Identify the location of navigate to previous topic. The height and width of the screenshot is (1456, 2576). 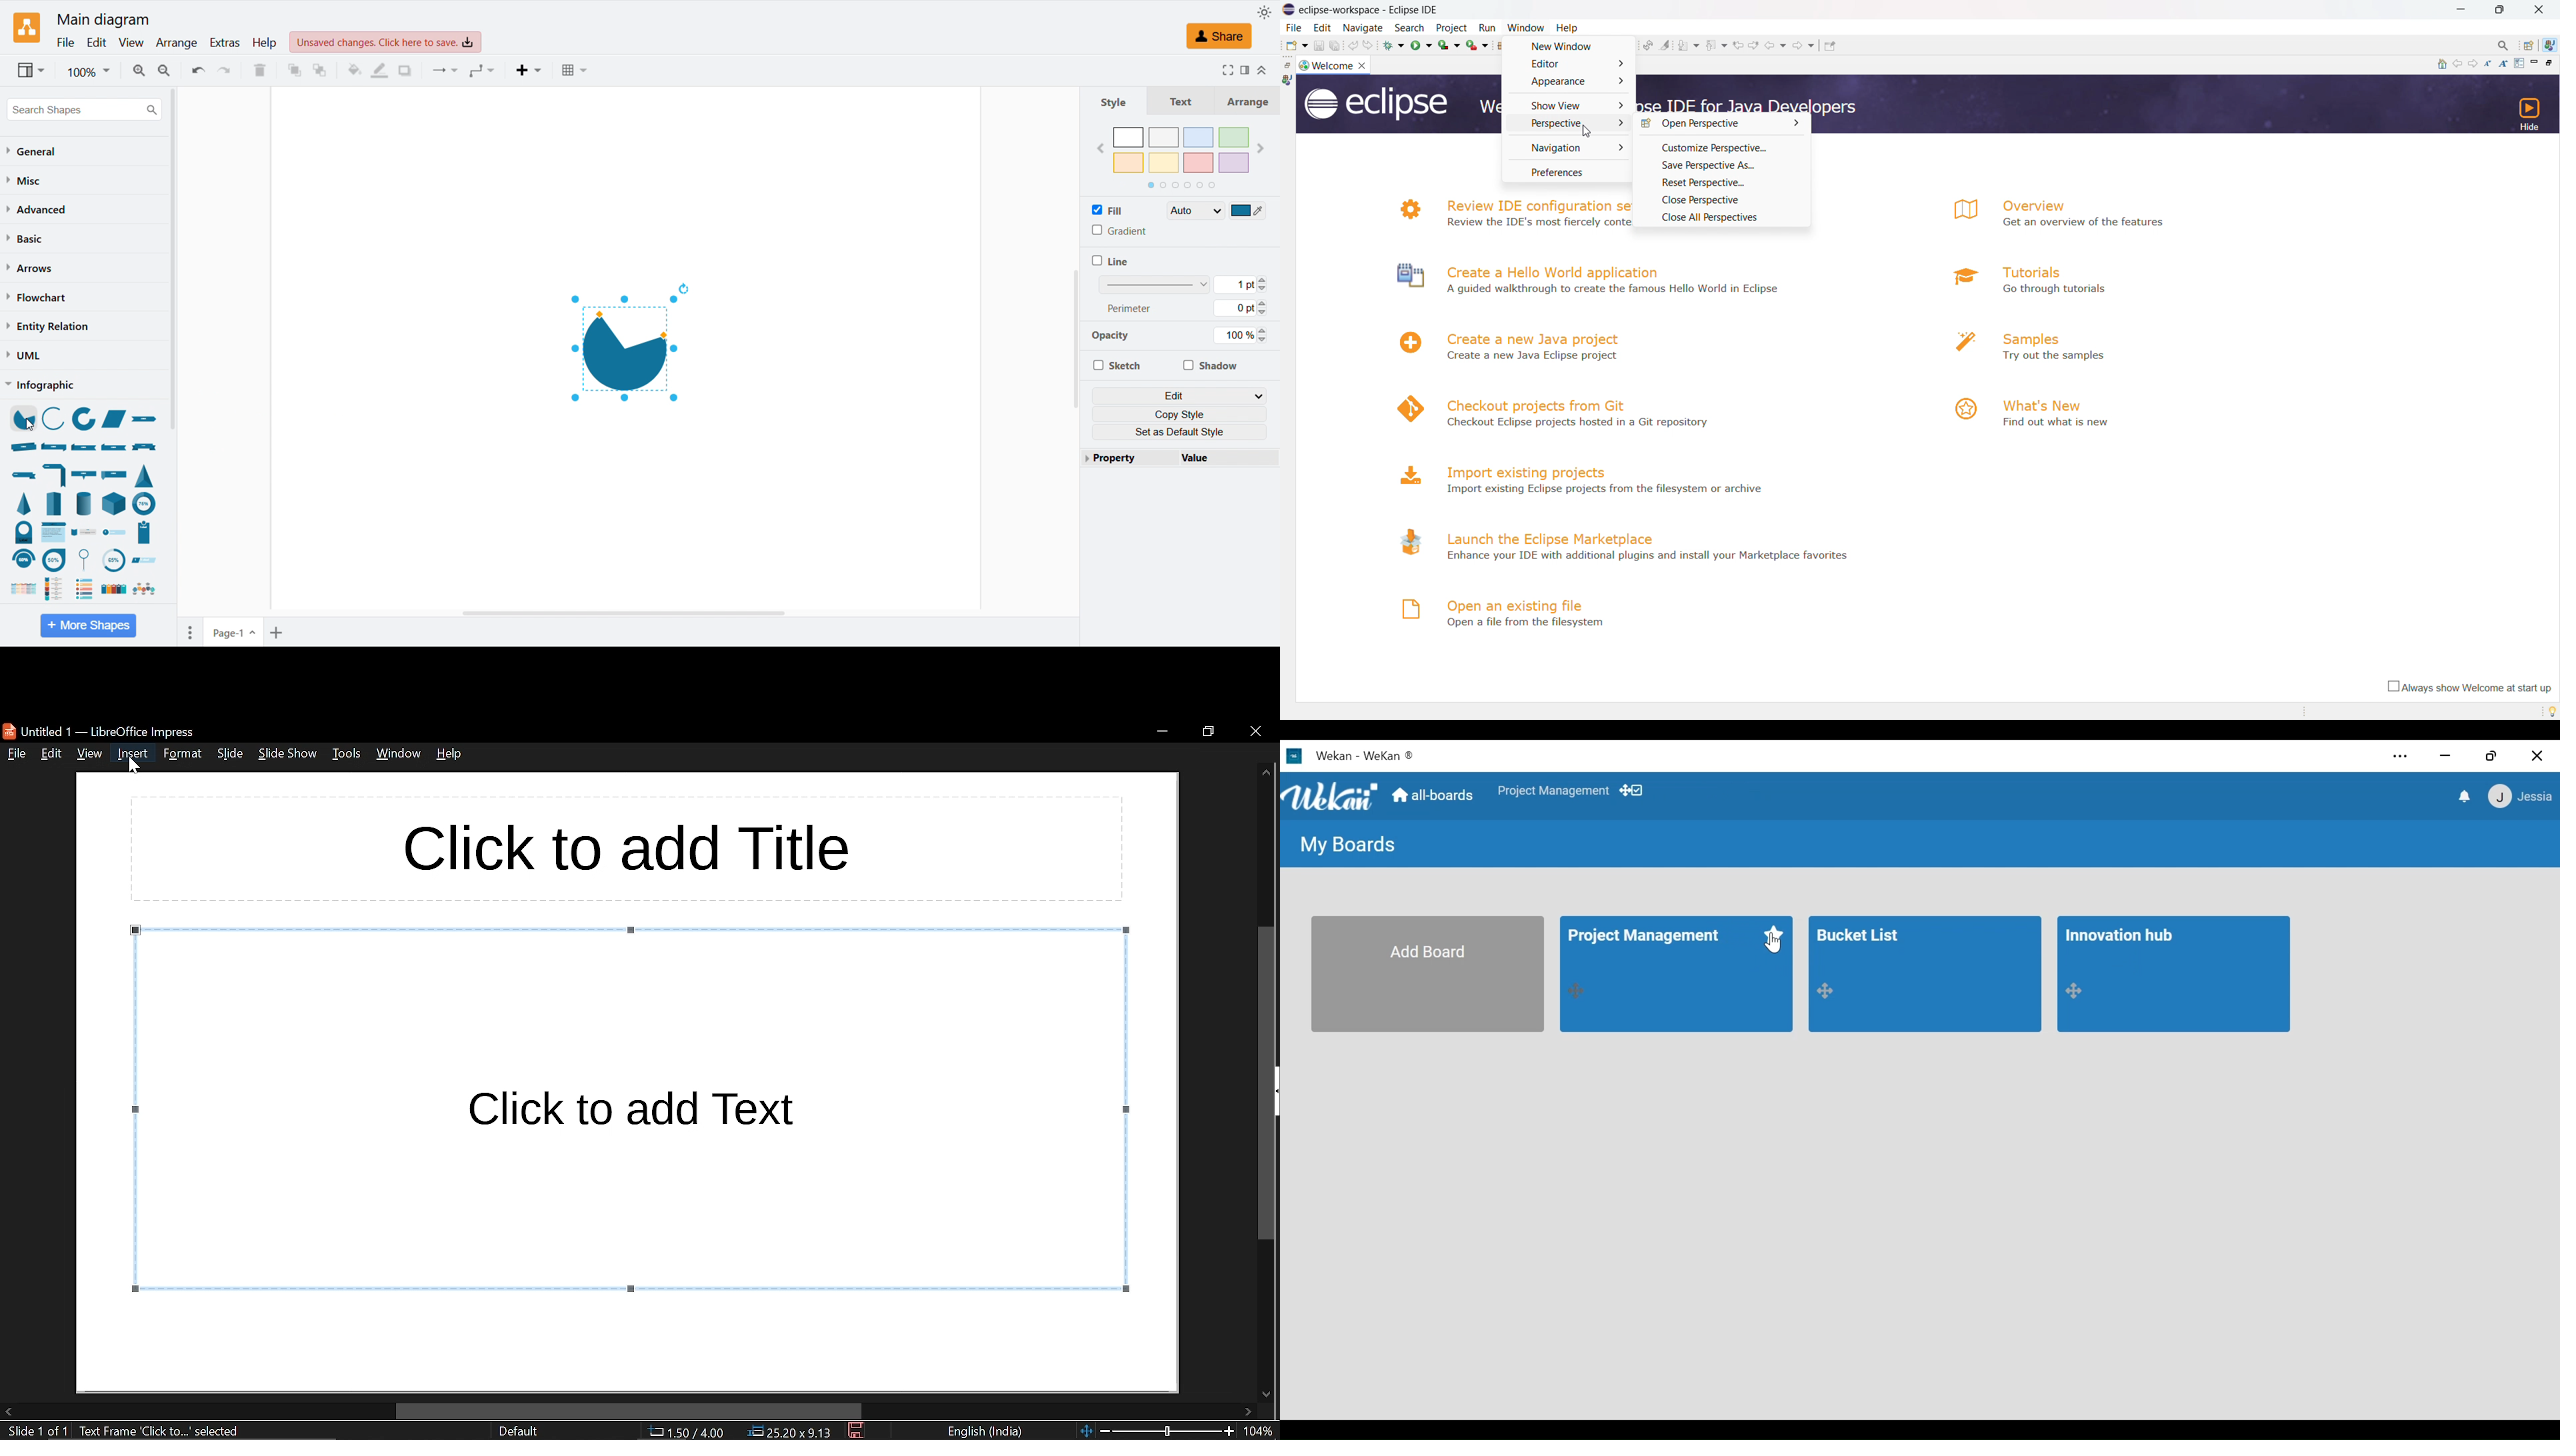
(2457, 64).